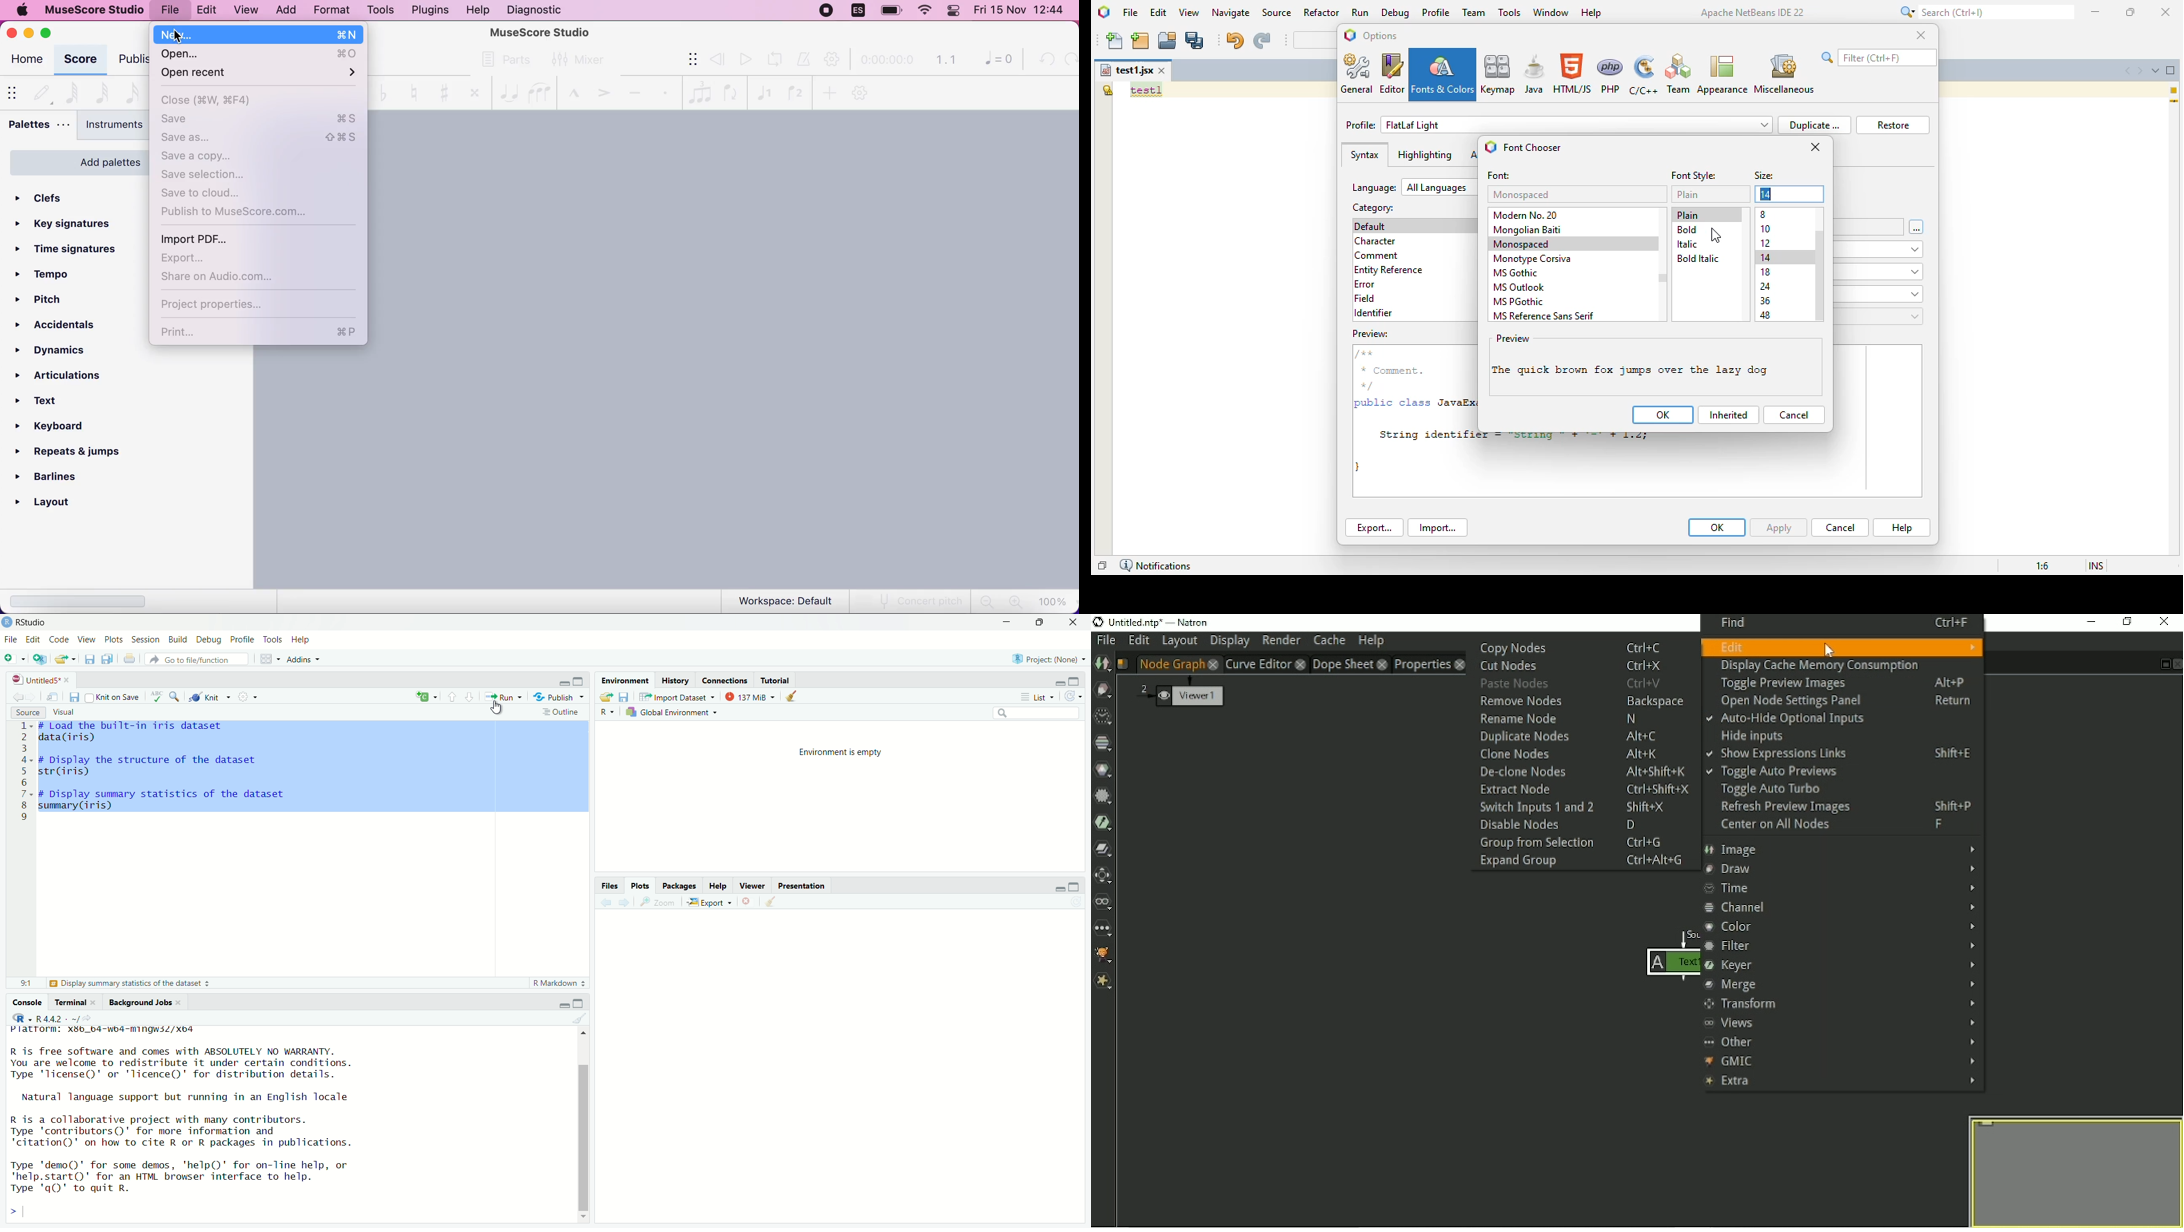 The width and height of the screenshot is (2184, 1232). What do you see at coordinates (1073, 621) in the screenshot?
I see `Close` at bounding box center [1073, 621].